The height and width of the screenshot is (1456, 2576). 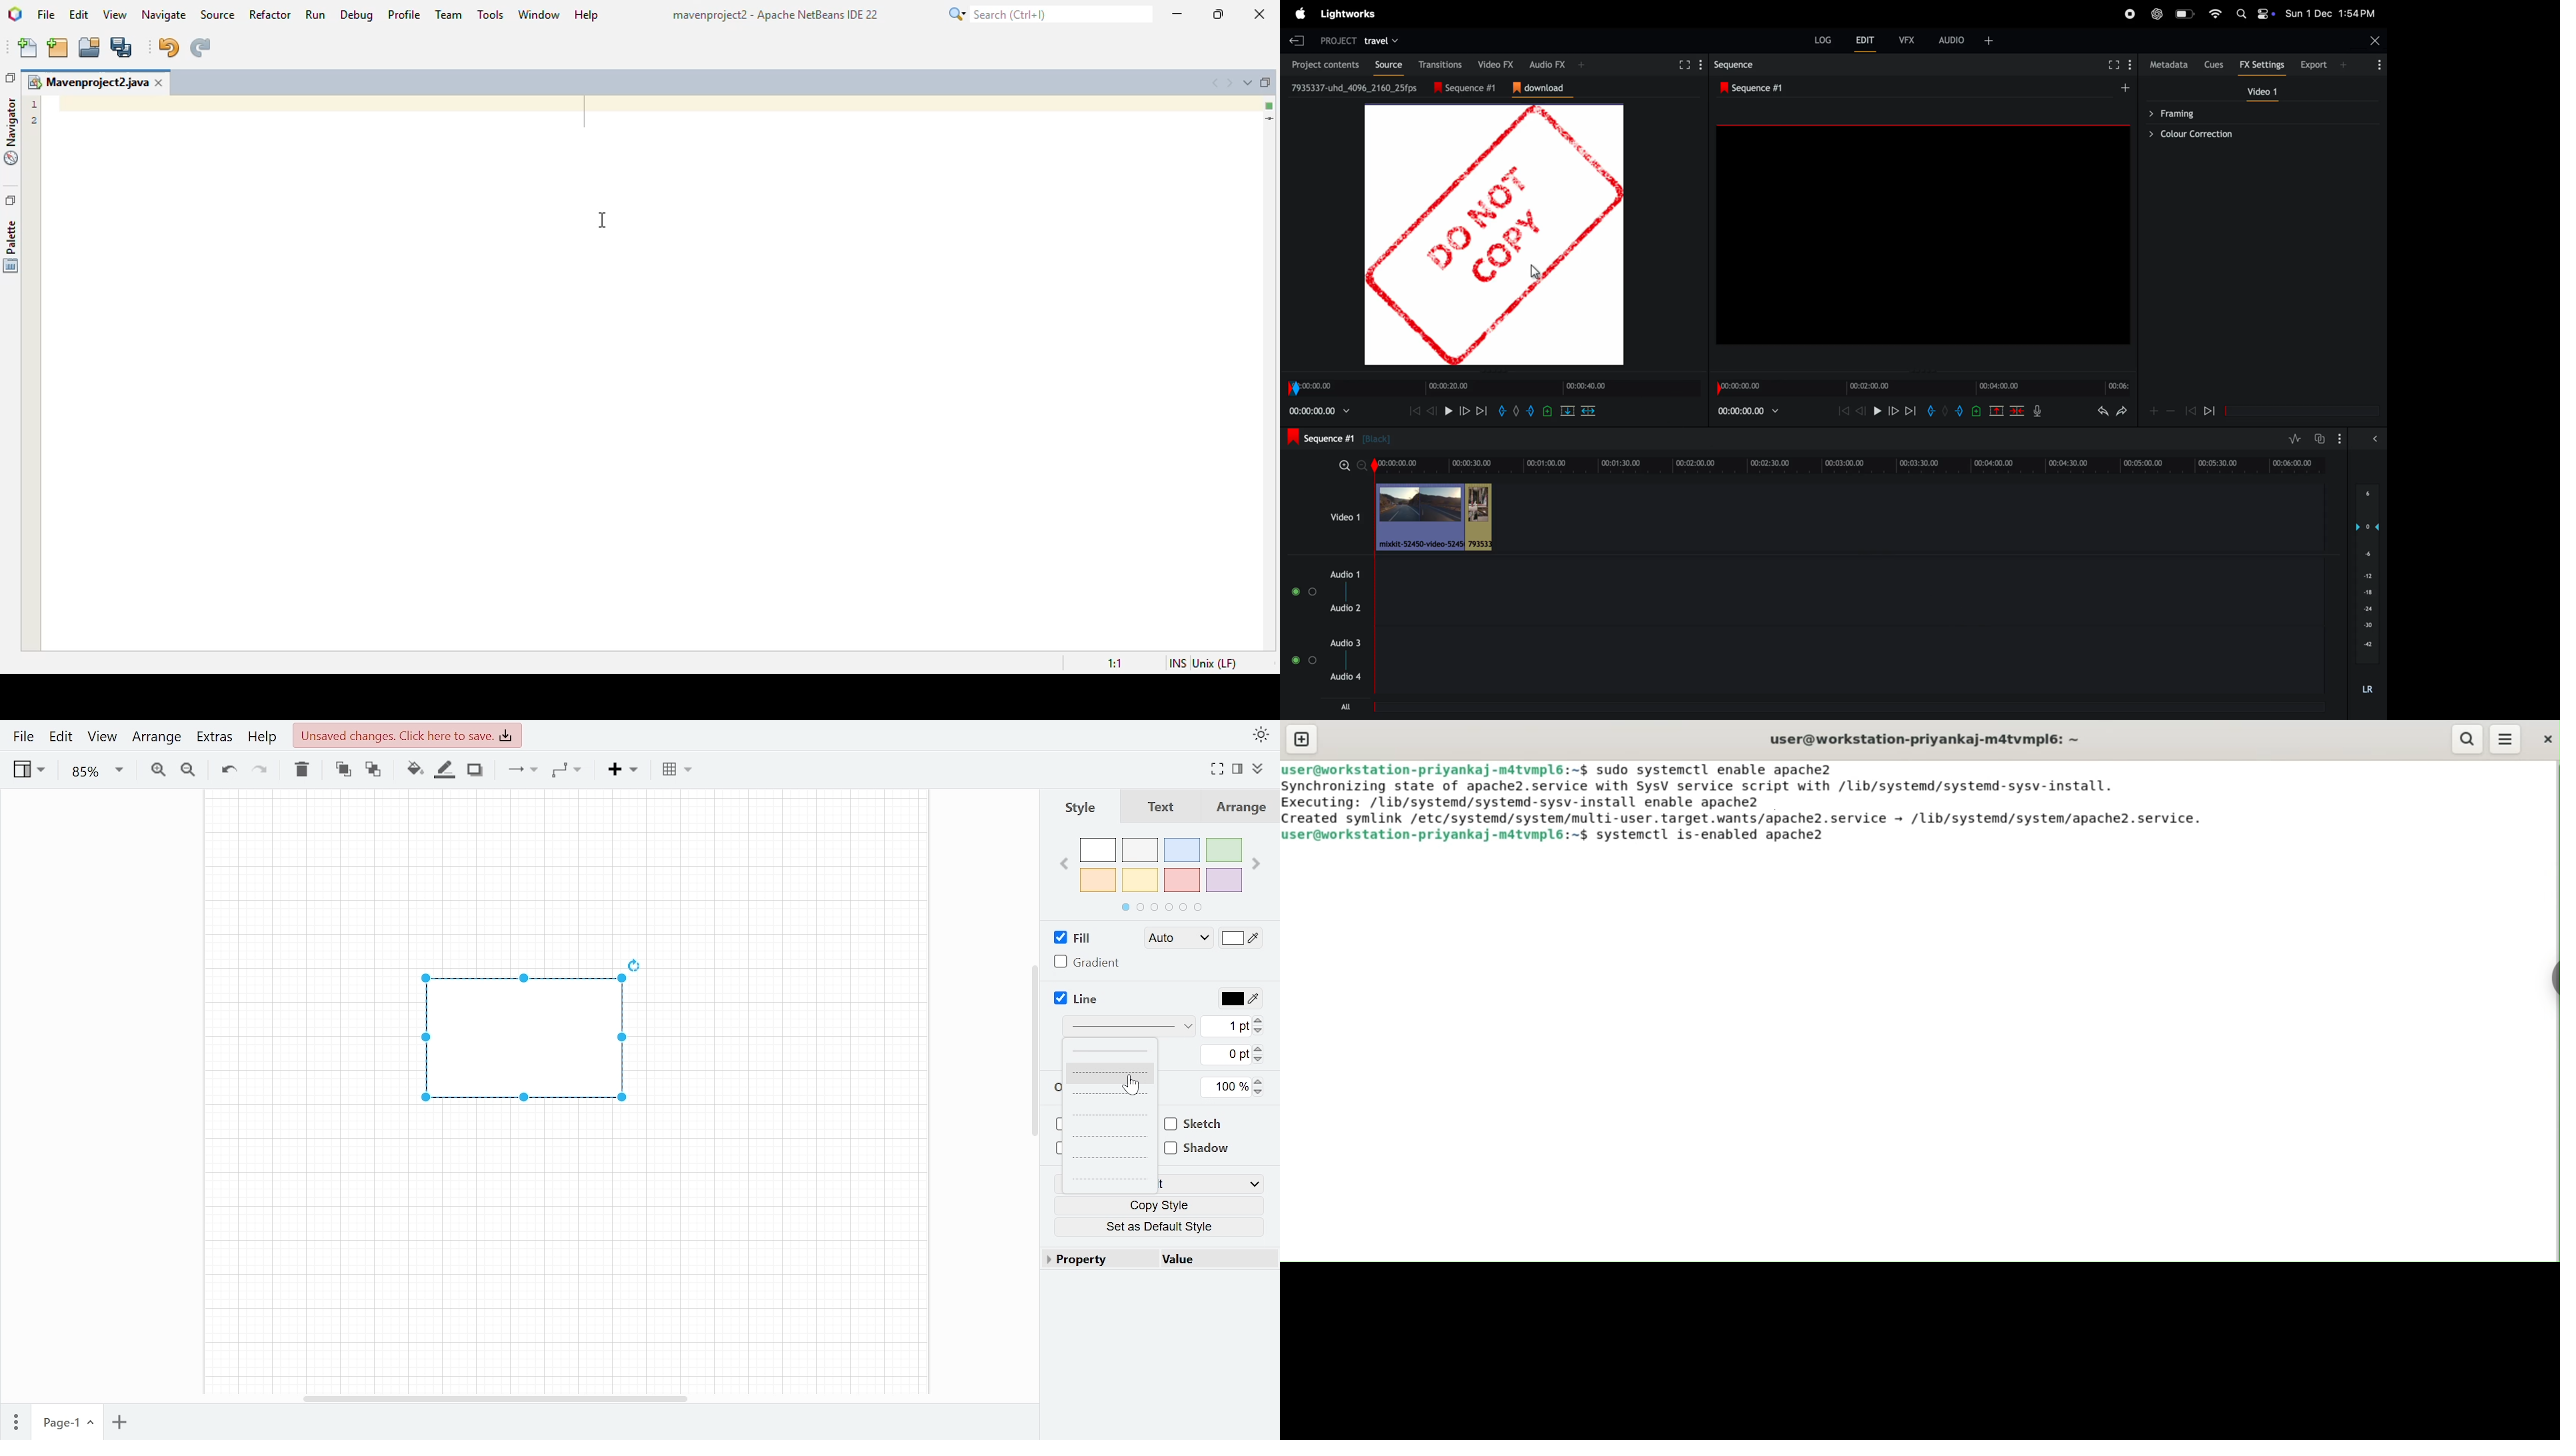 I want to click on Add, so click(x=2343, y=64).